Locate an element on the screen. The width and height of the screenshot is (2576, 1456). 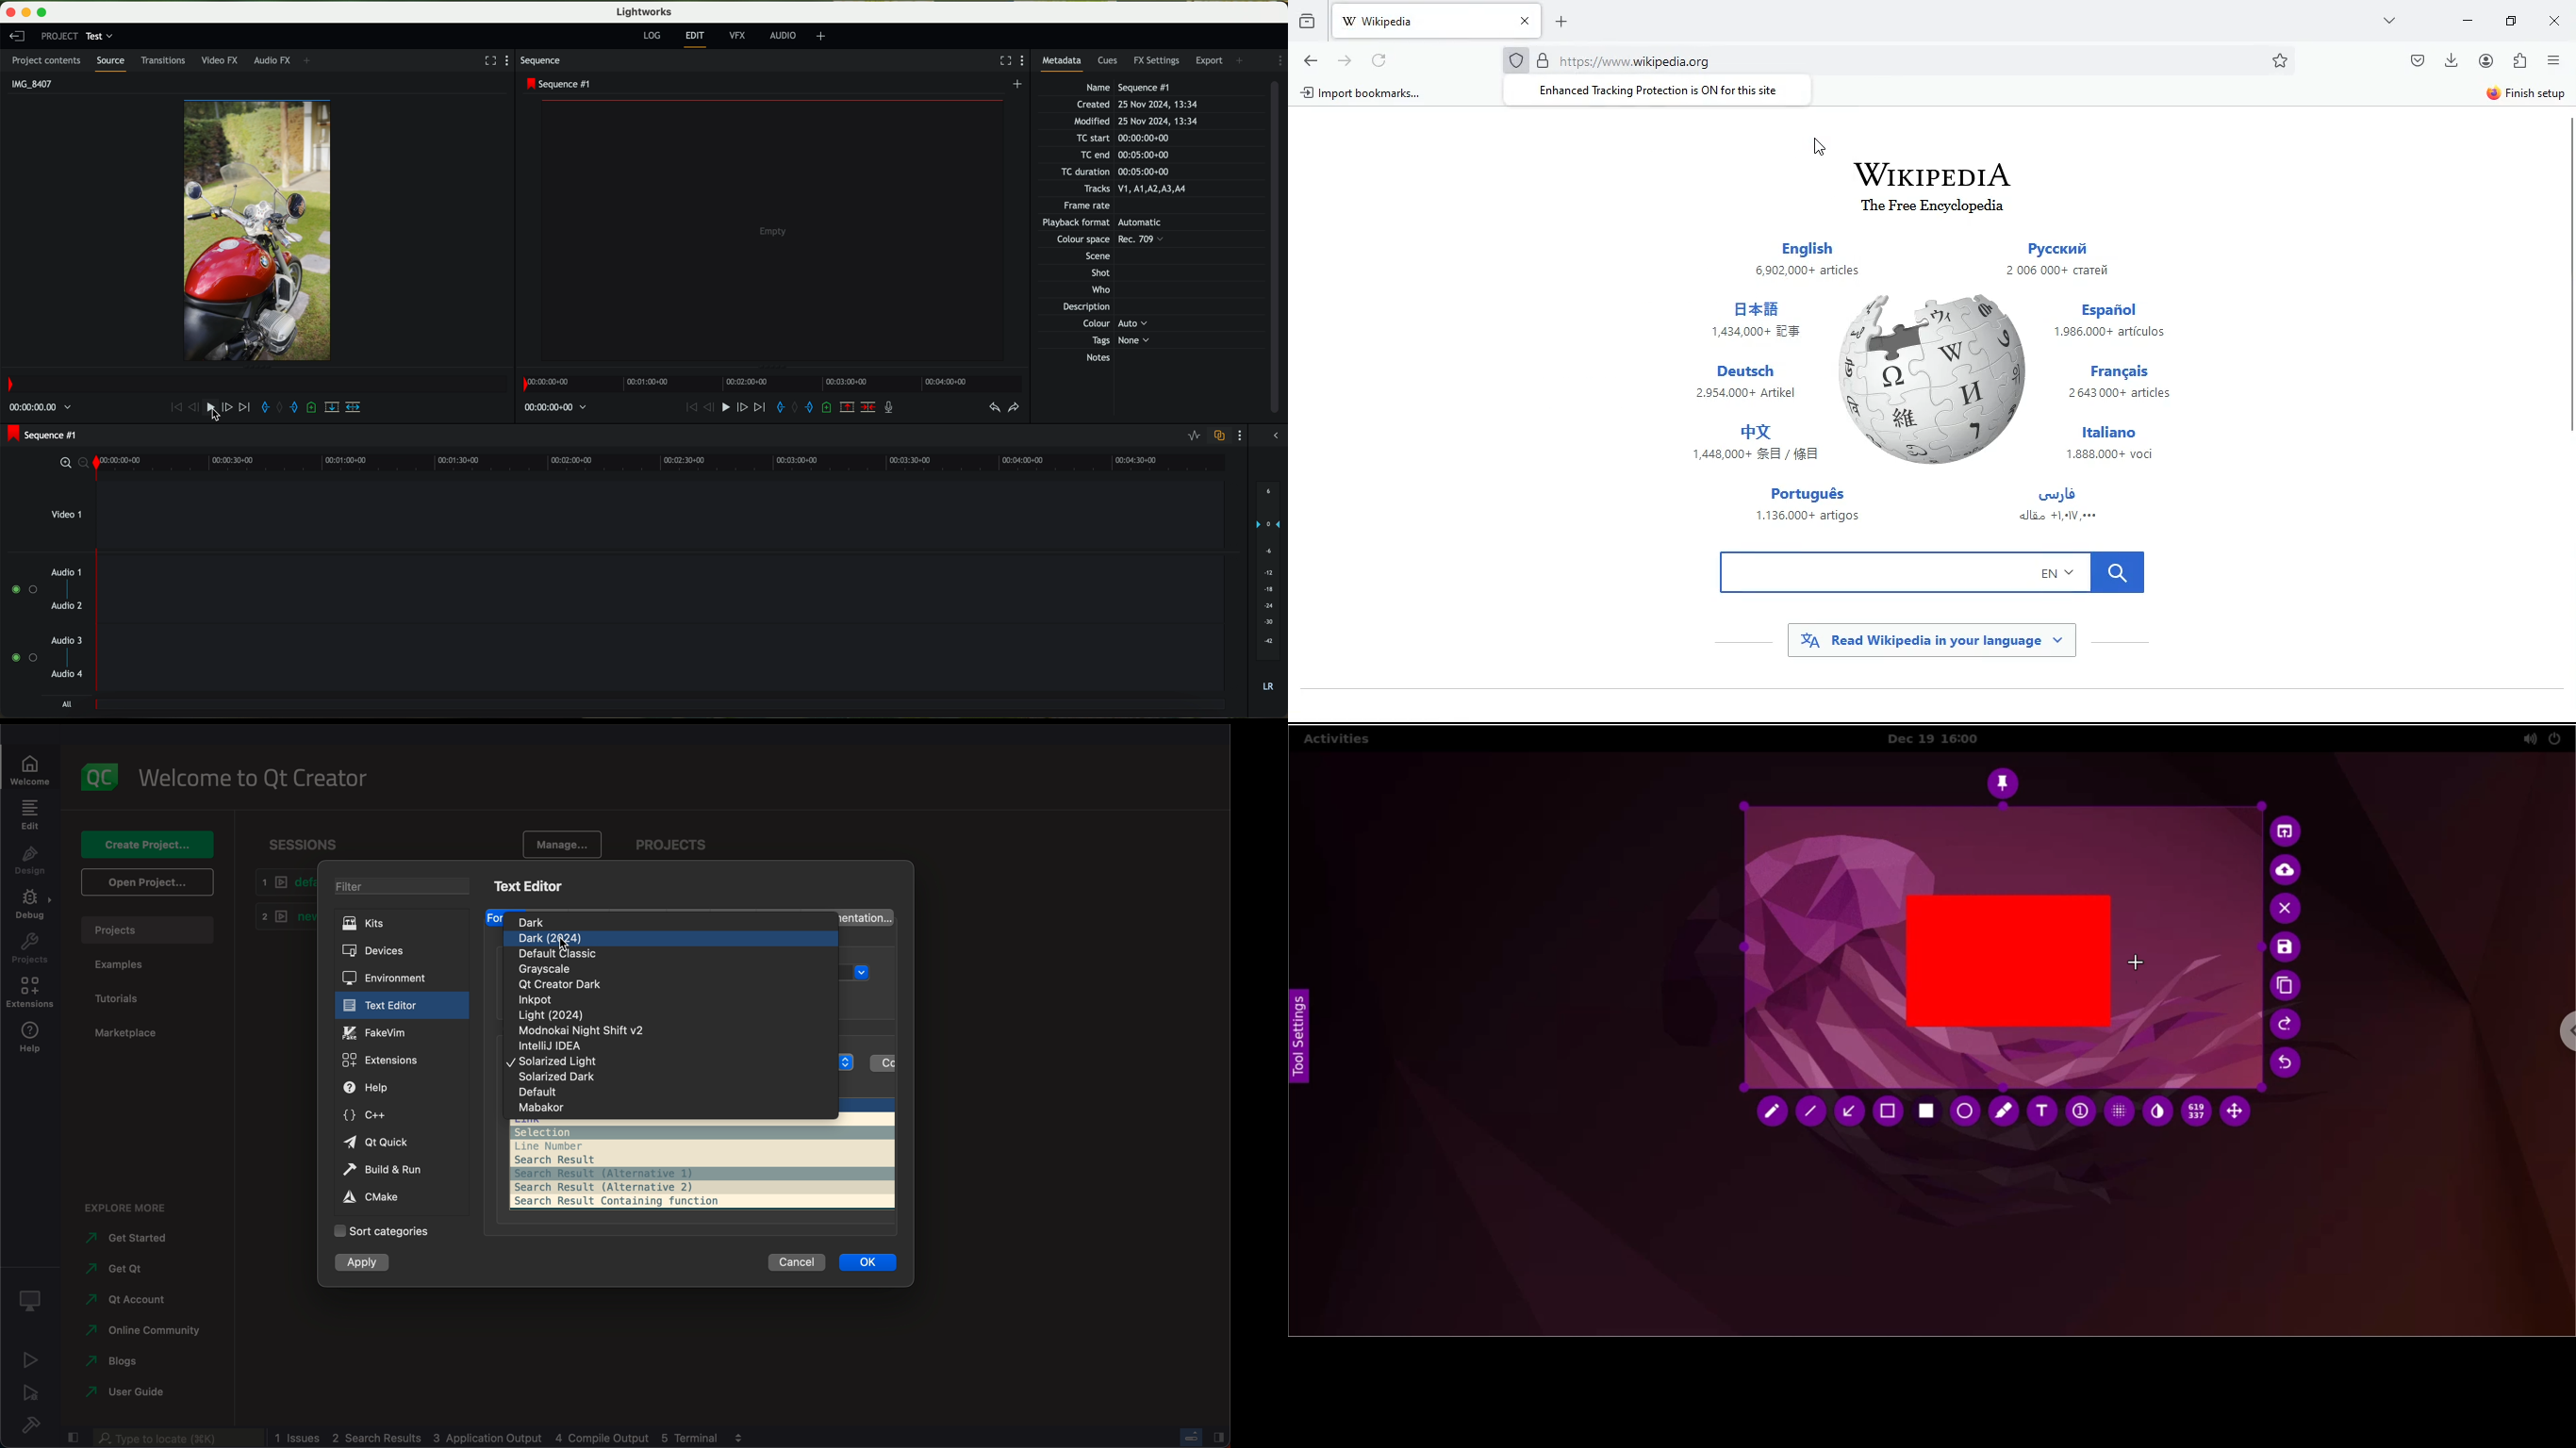
project is located at coordinates (681, 842).